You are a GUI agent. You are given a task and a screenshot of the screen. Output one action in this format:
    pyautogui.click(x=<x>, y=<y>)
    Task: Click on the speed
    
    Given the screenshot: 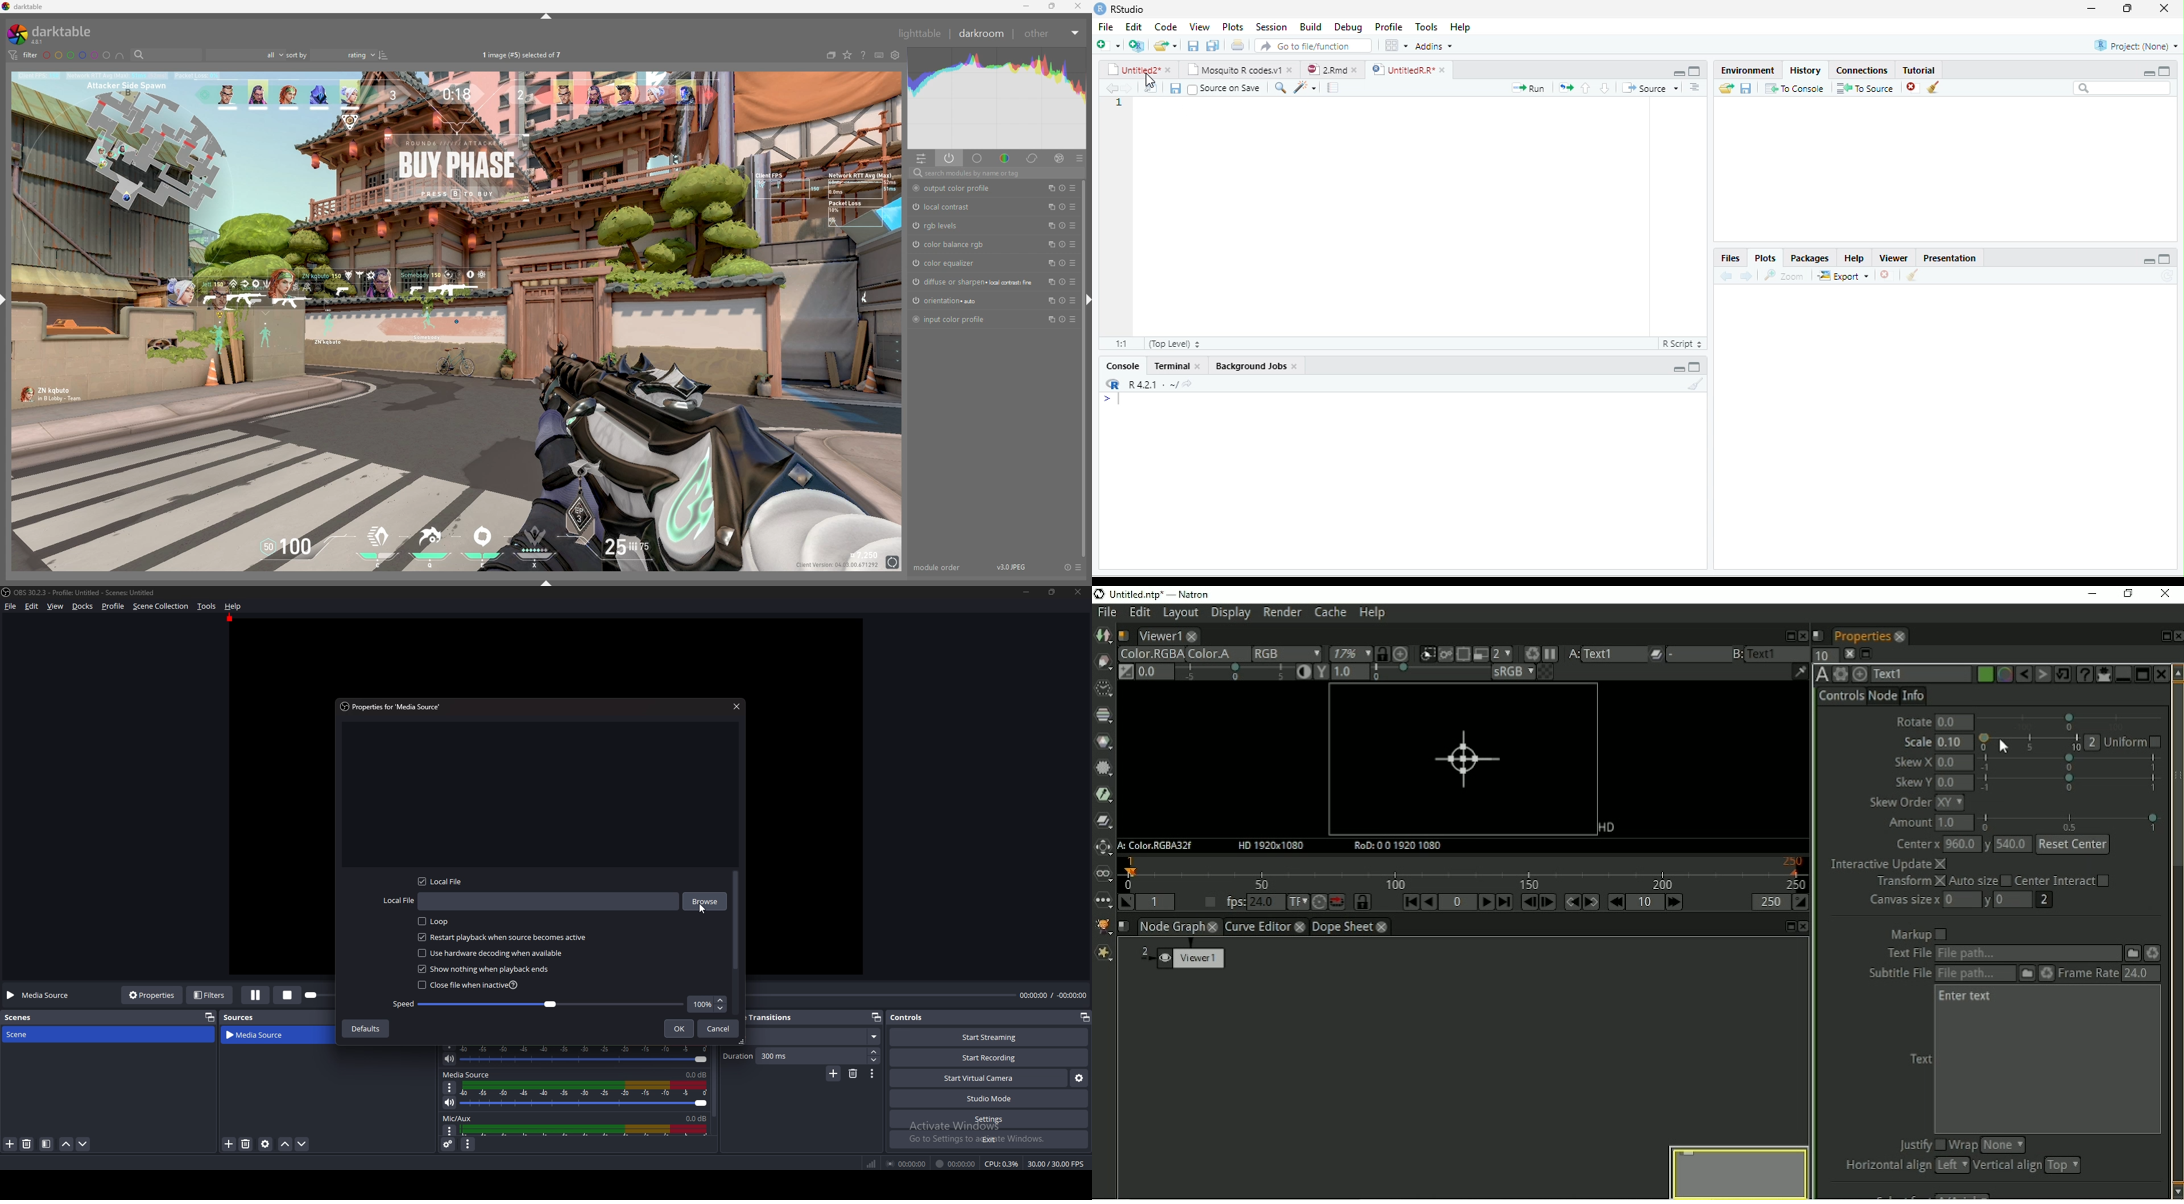 What is the action you would take?
    pyautogui.click(x=707, y=1005)
    